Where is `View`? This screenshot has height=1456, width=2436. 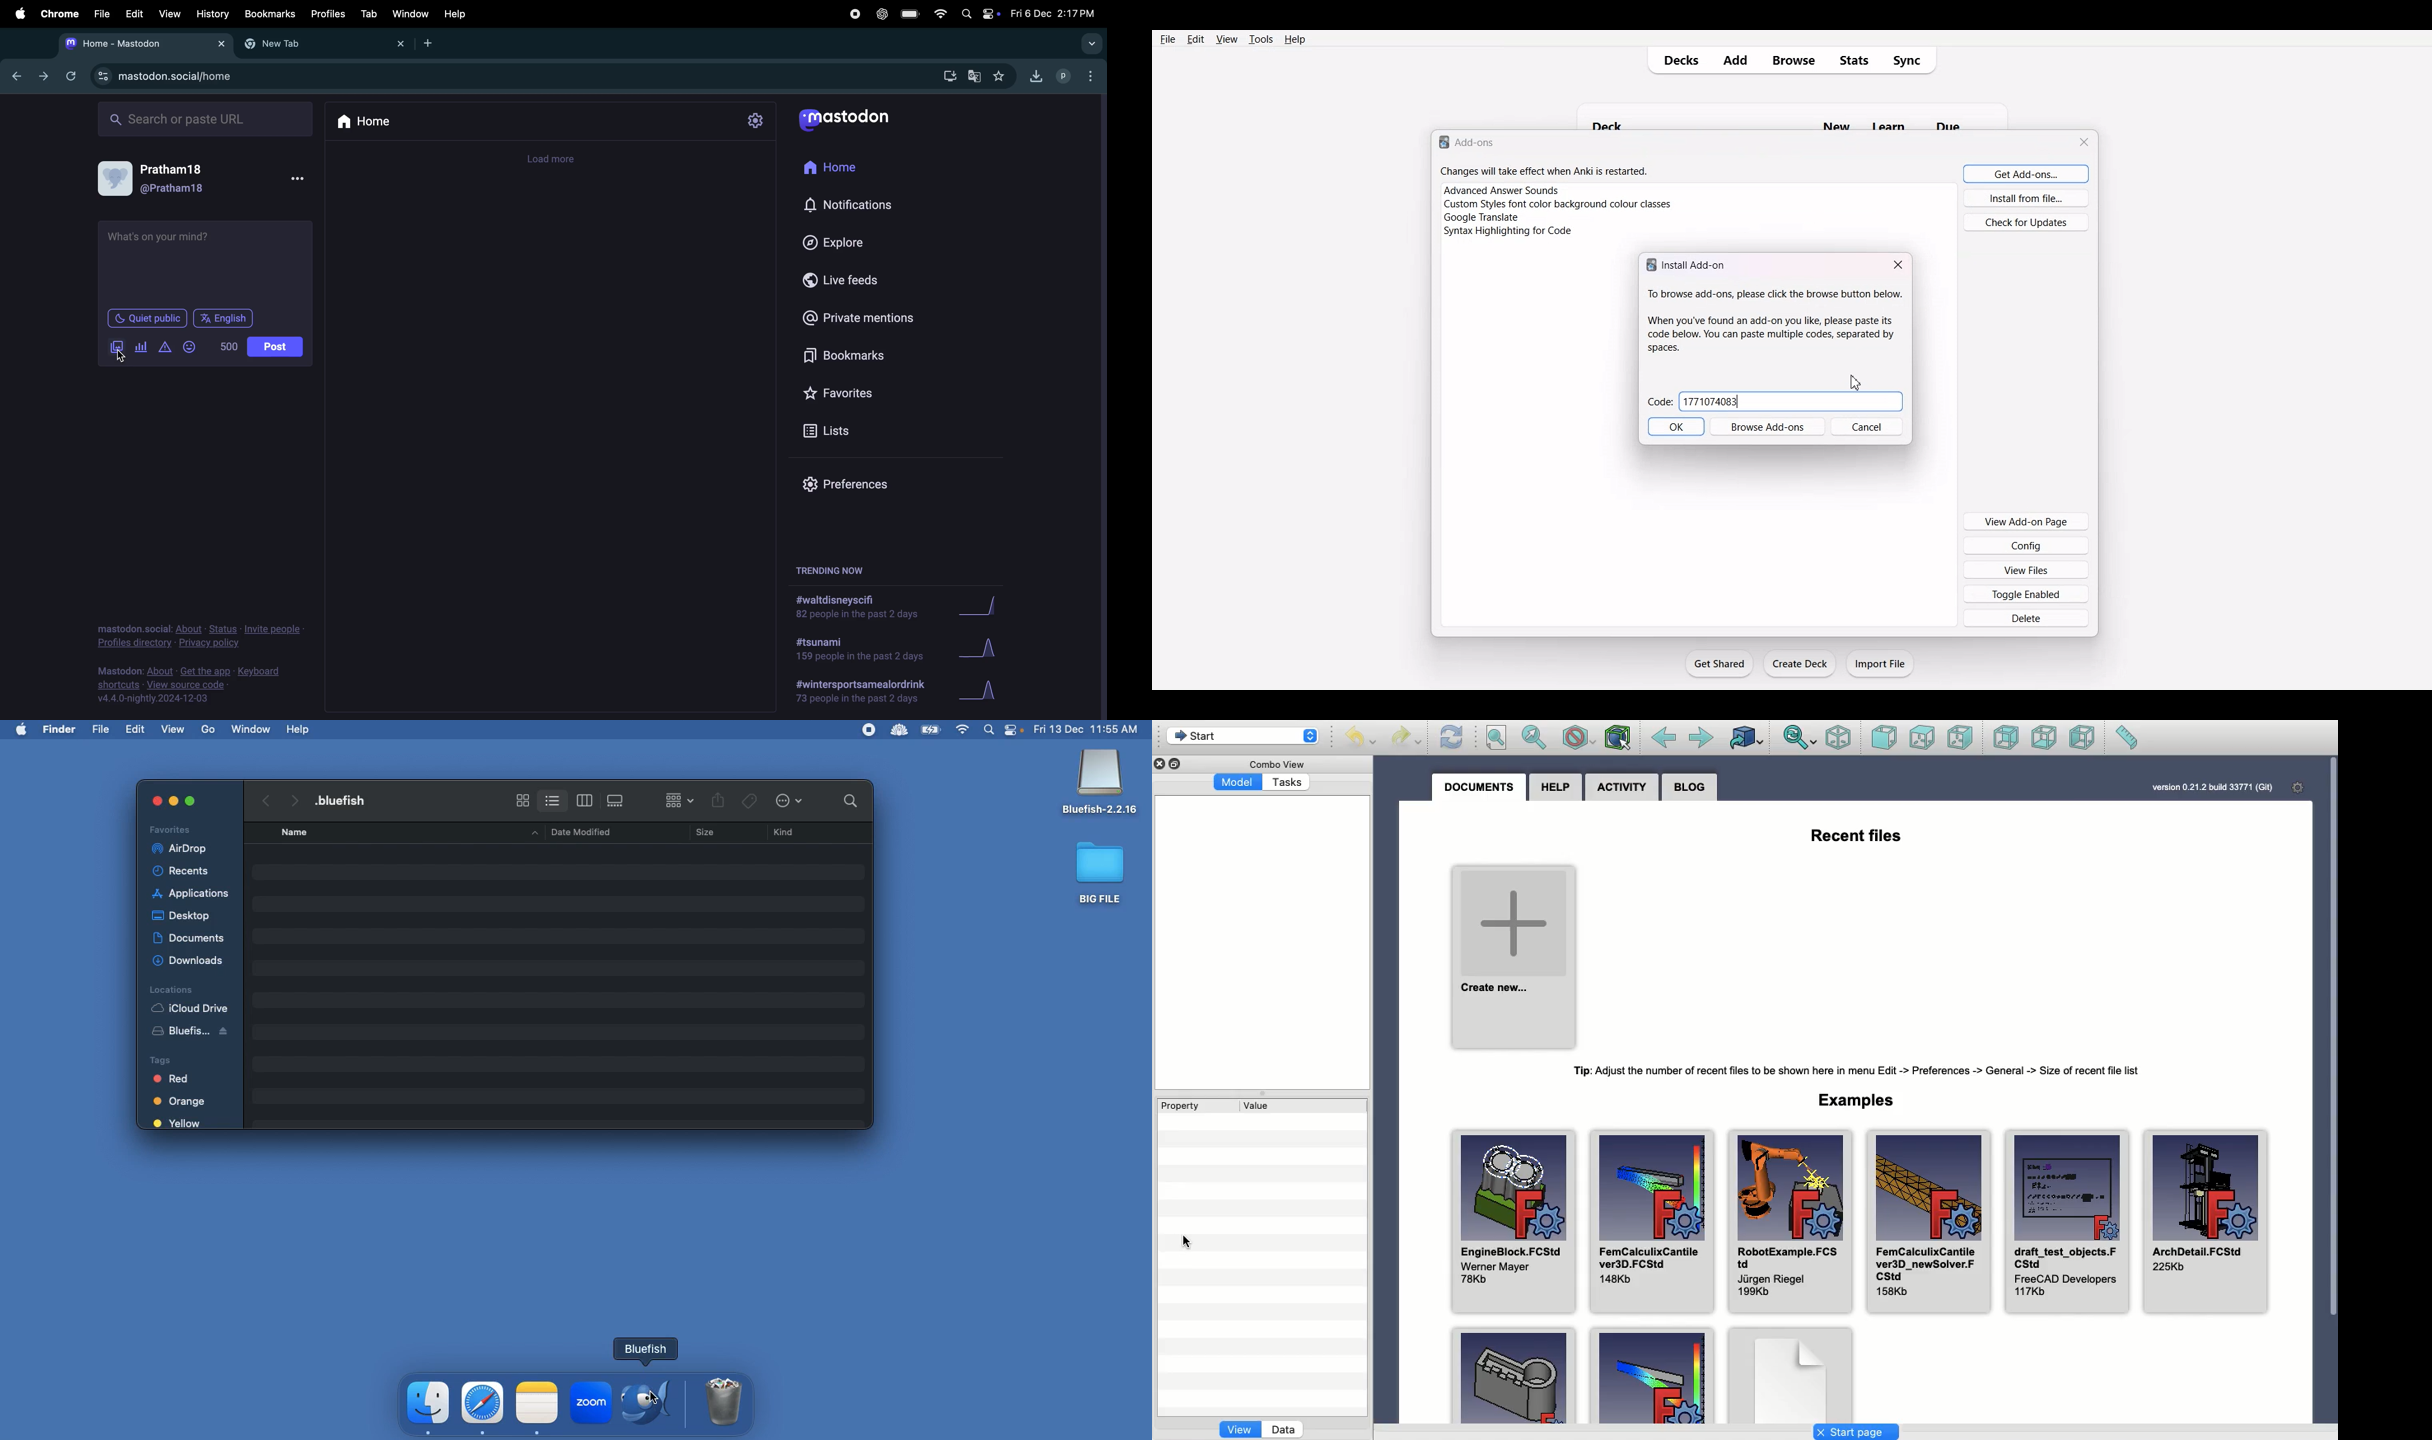 View is located at coordinates (174, 728).